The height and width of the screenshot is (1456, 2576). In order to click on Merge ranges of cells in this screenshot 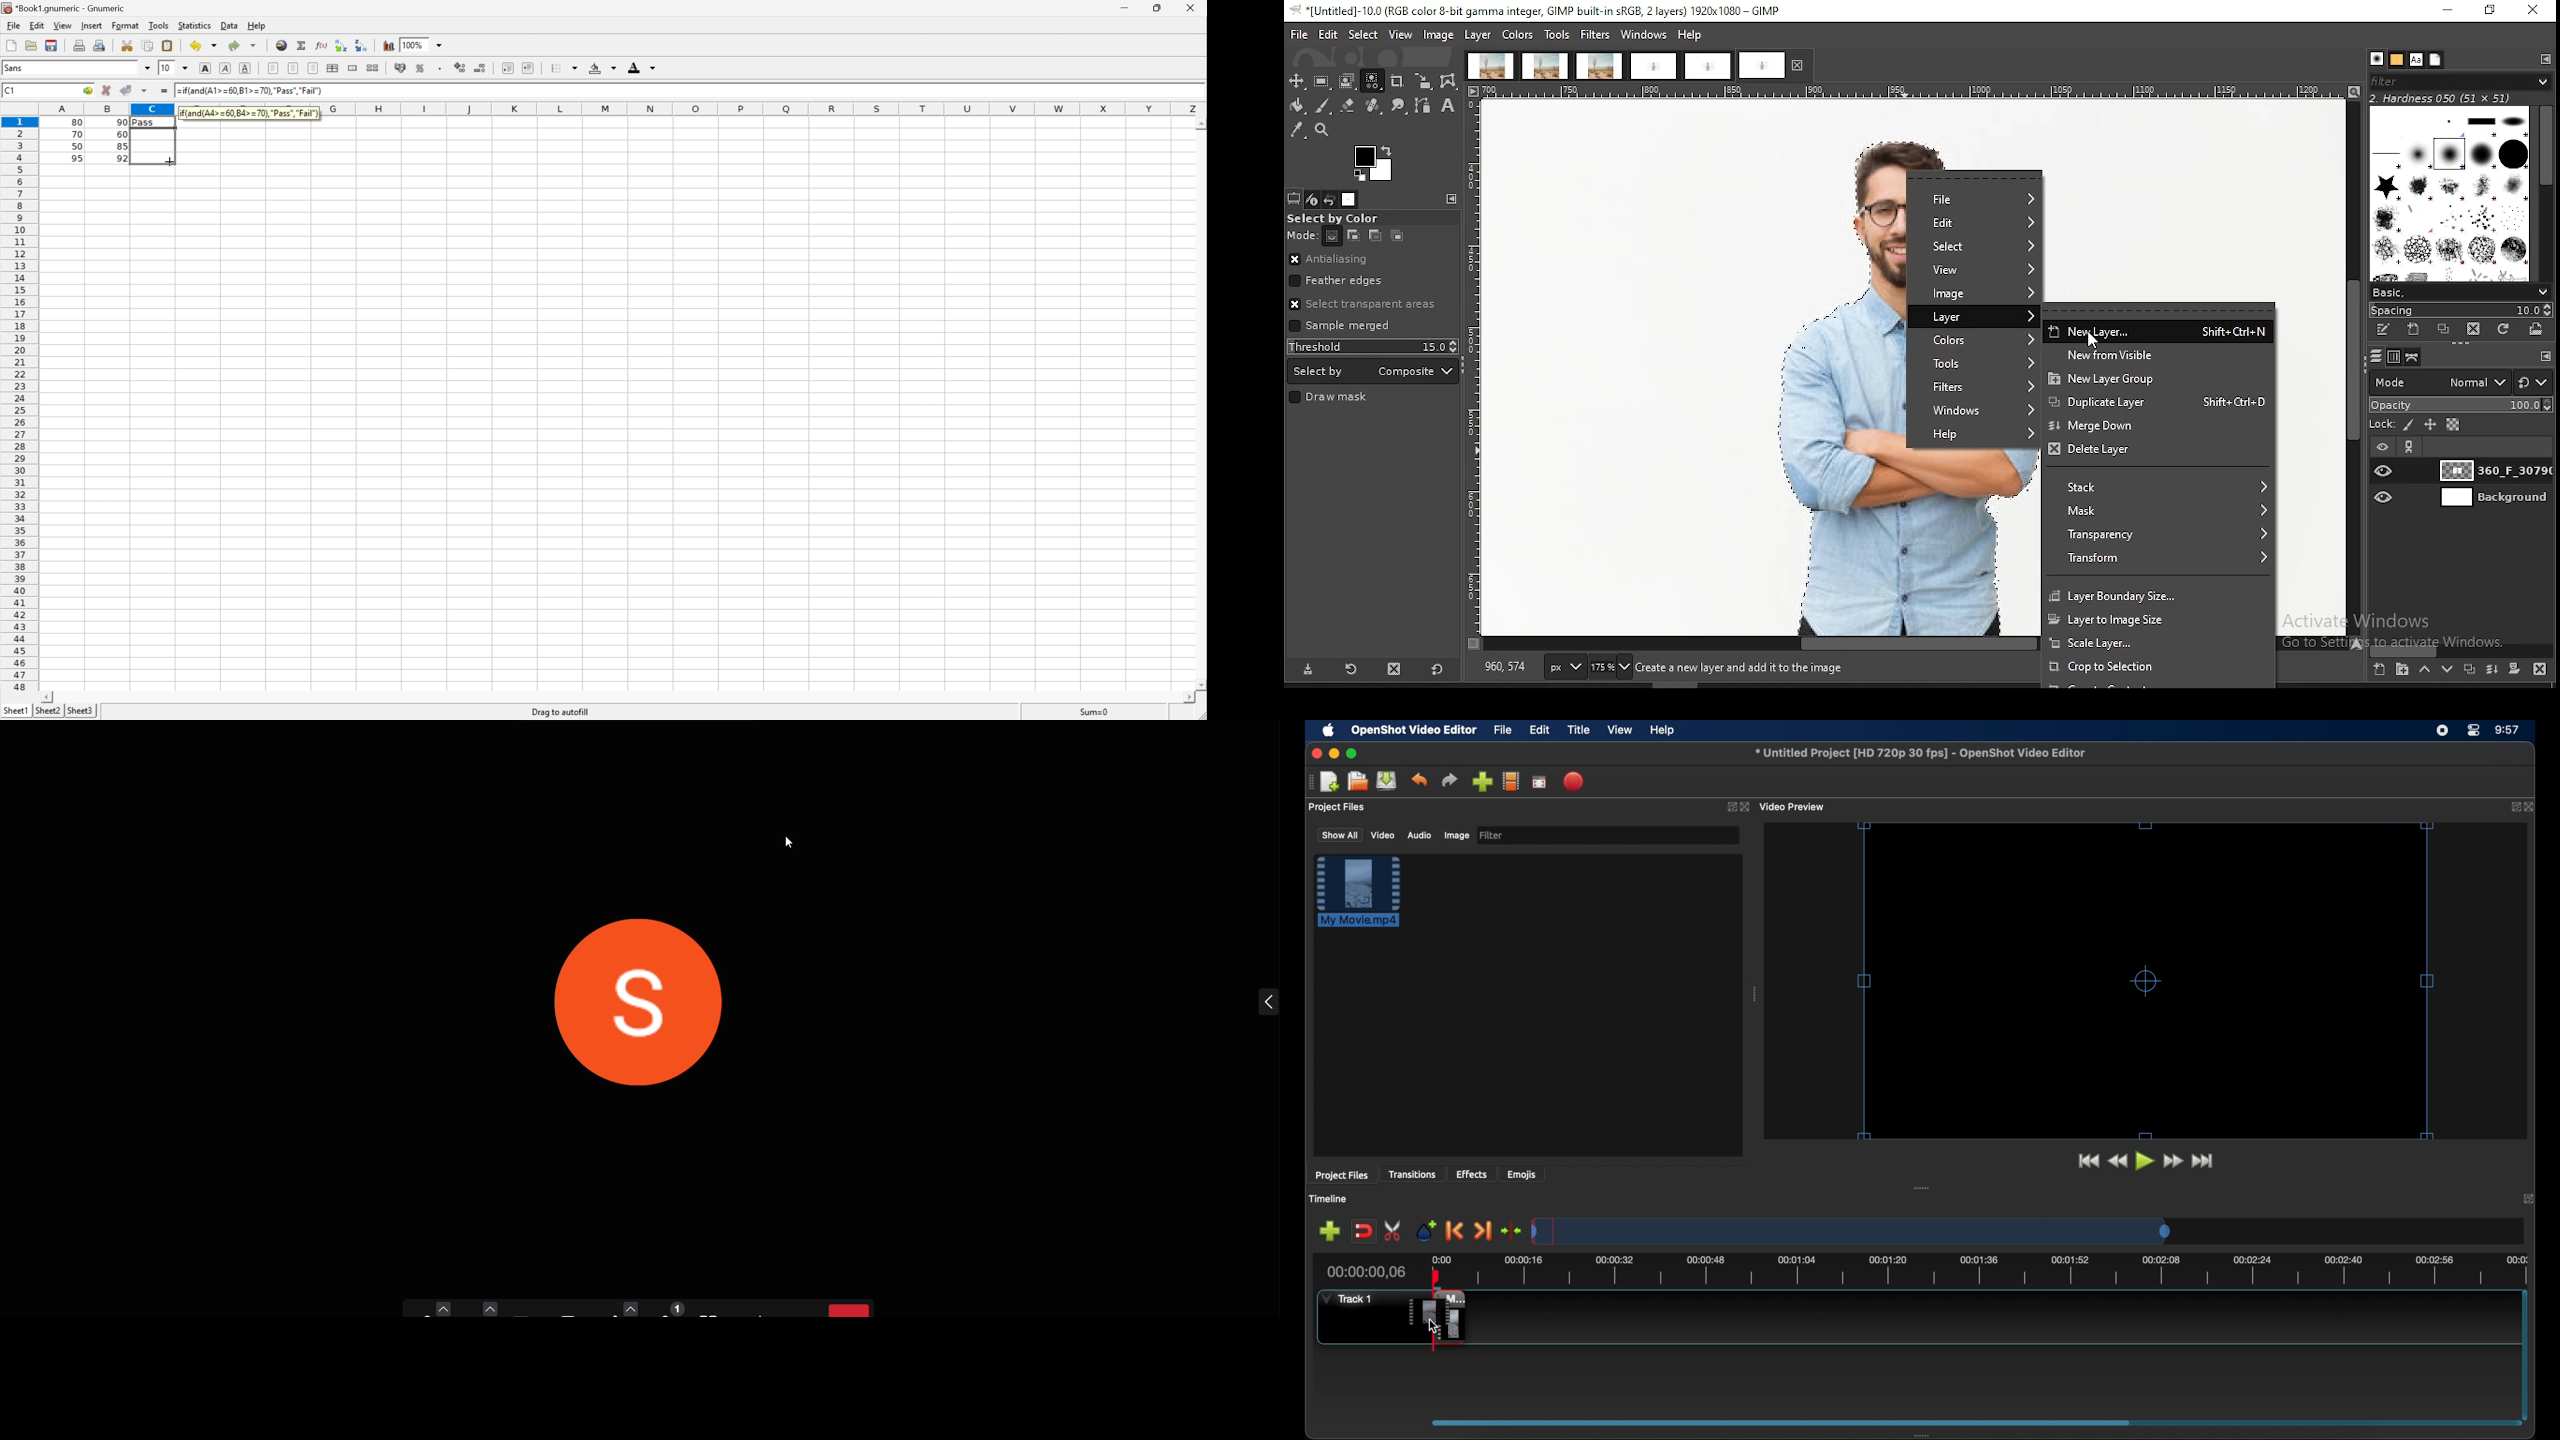, I will do `click(352, 68)`.